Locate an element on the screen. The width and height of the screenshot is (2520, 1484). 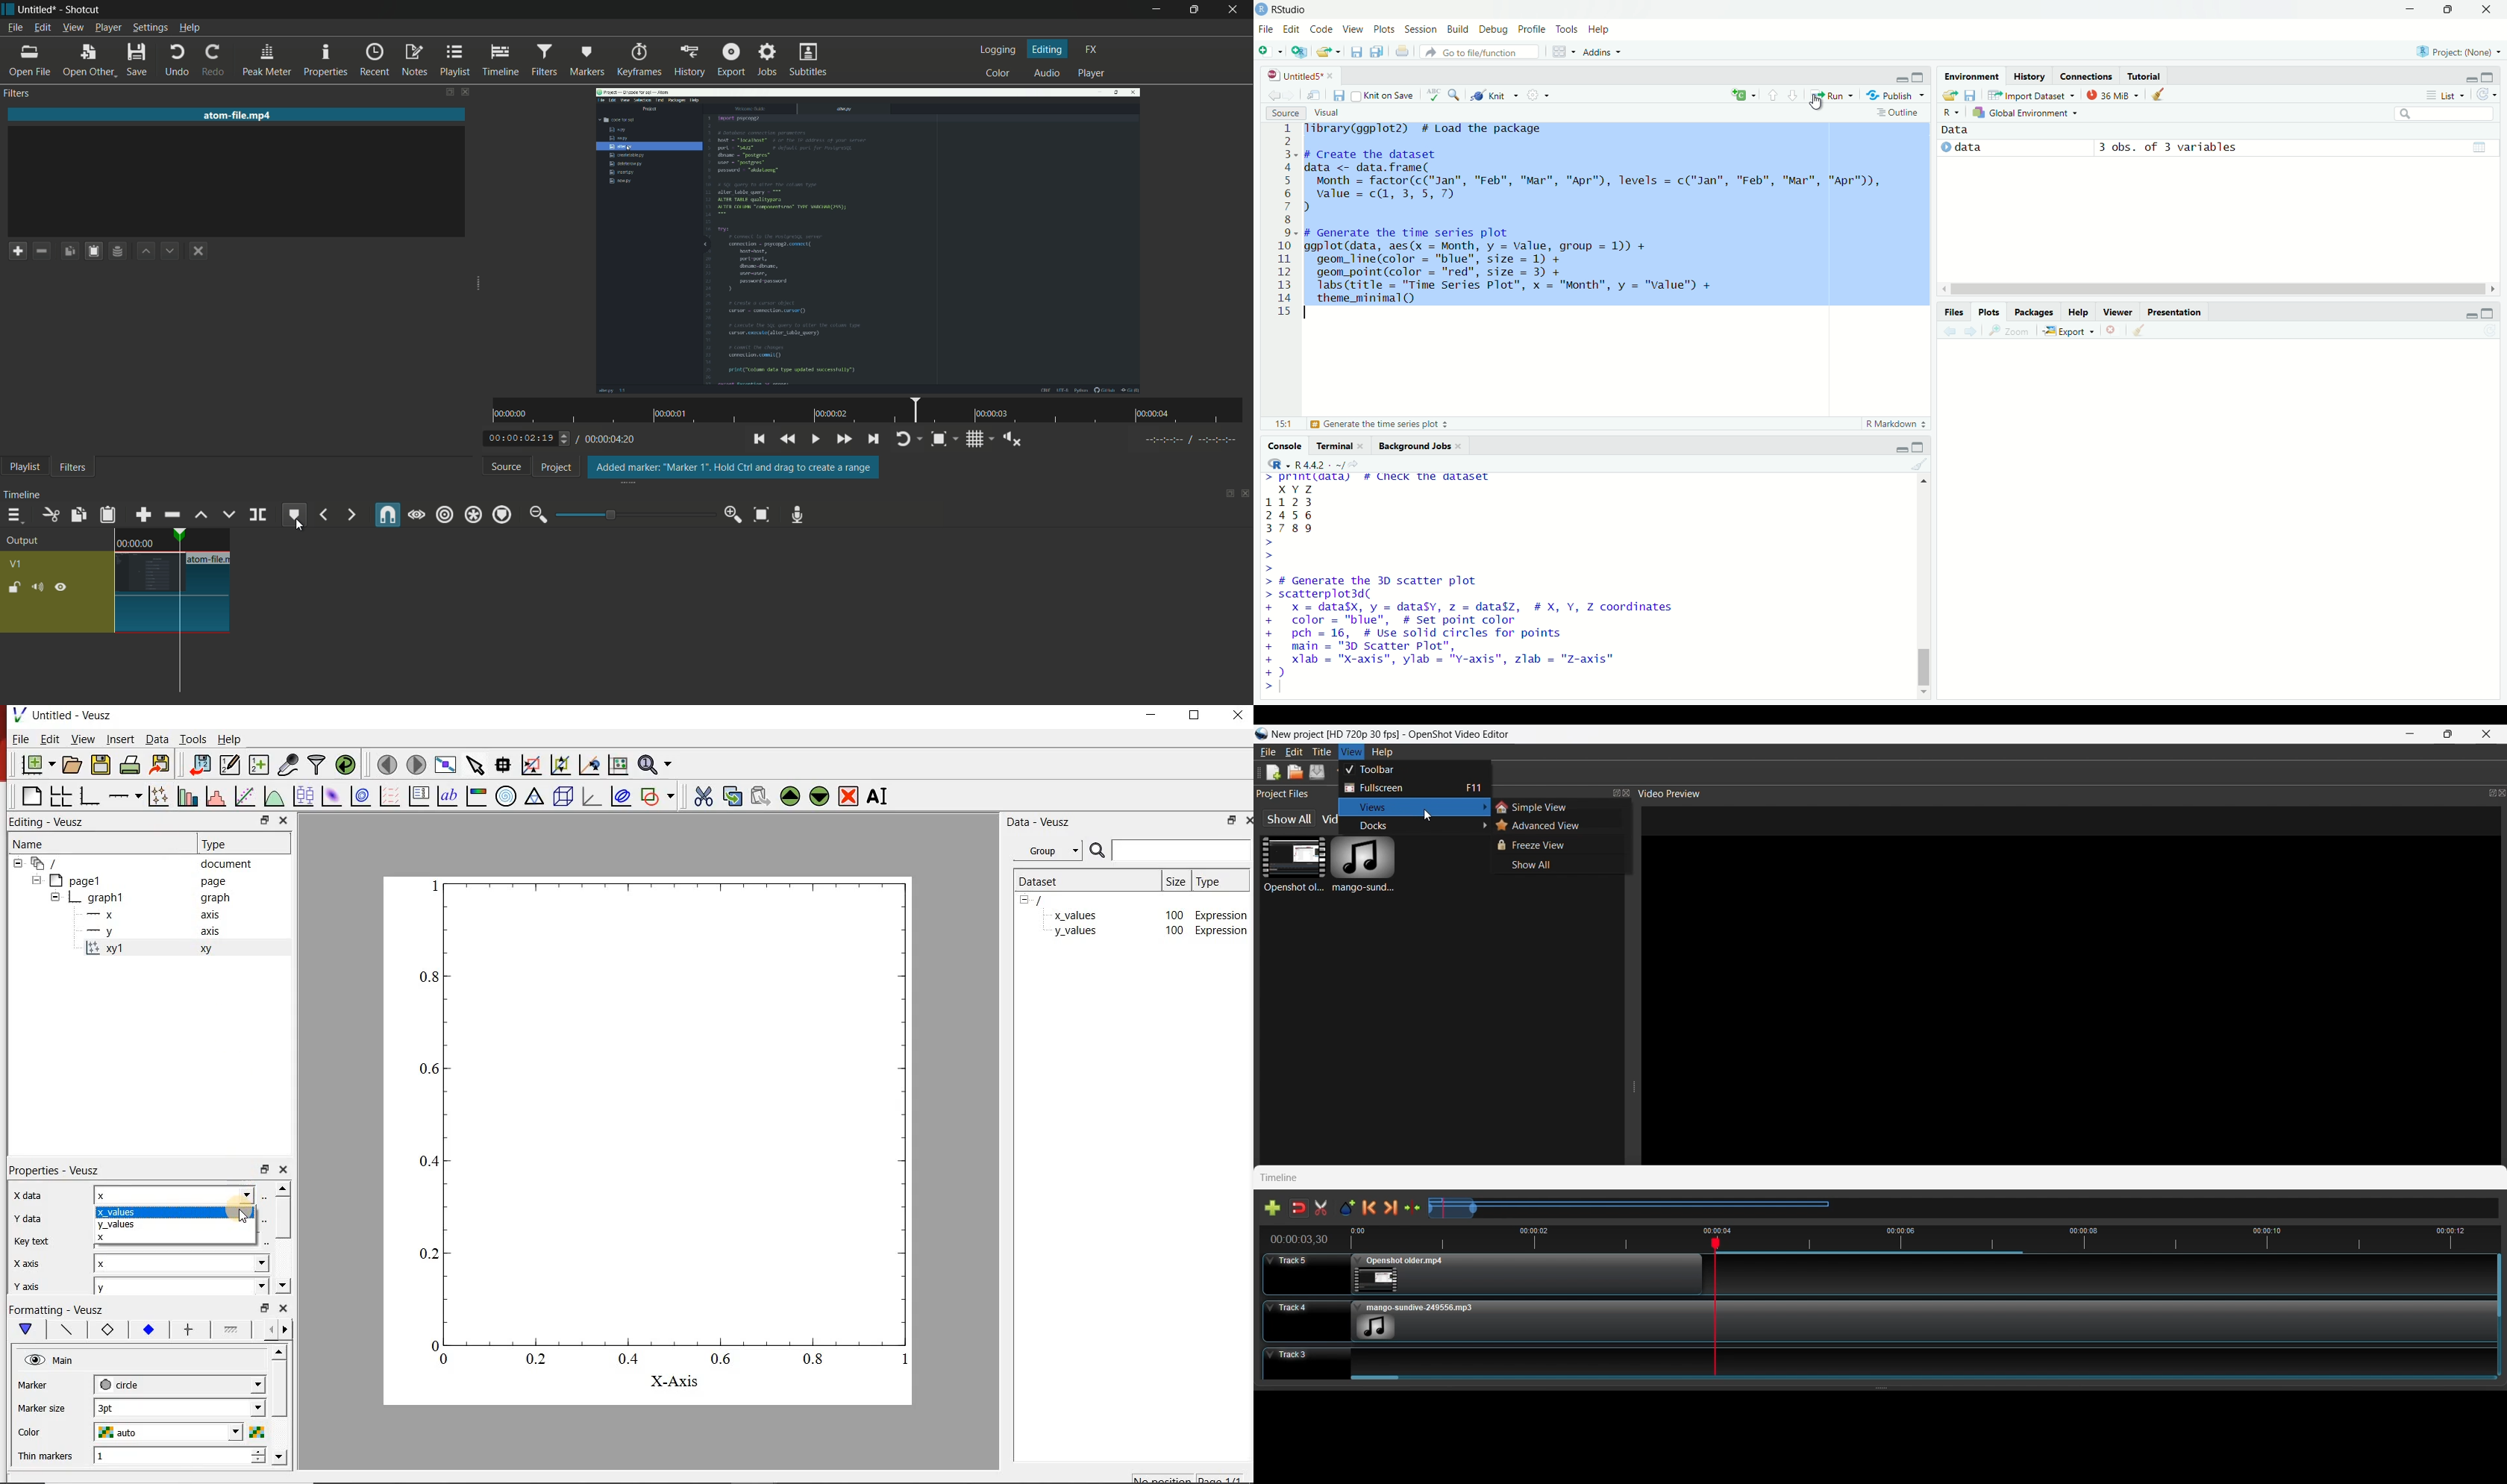
terminal is located at coordinates (1332, 445).